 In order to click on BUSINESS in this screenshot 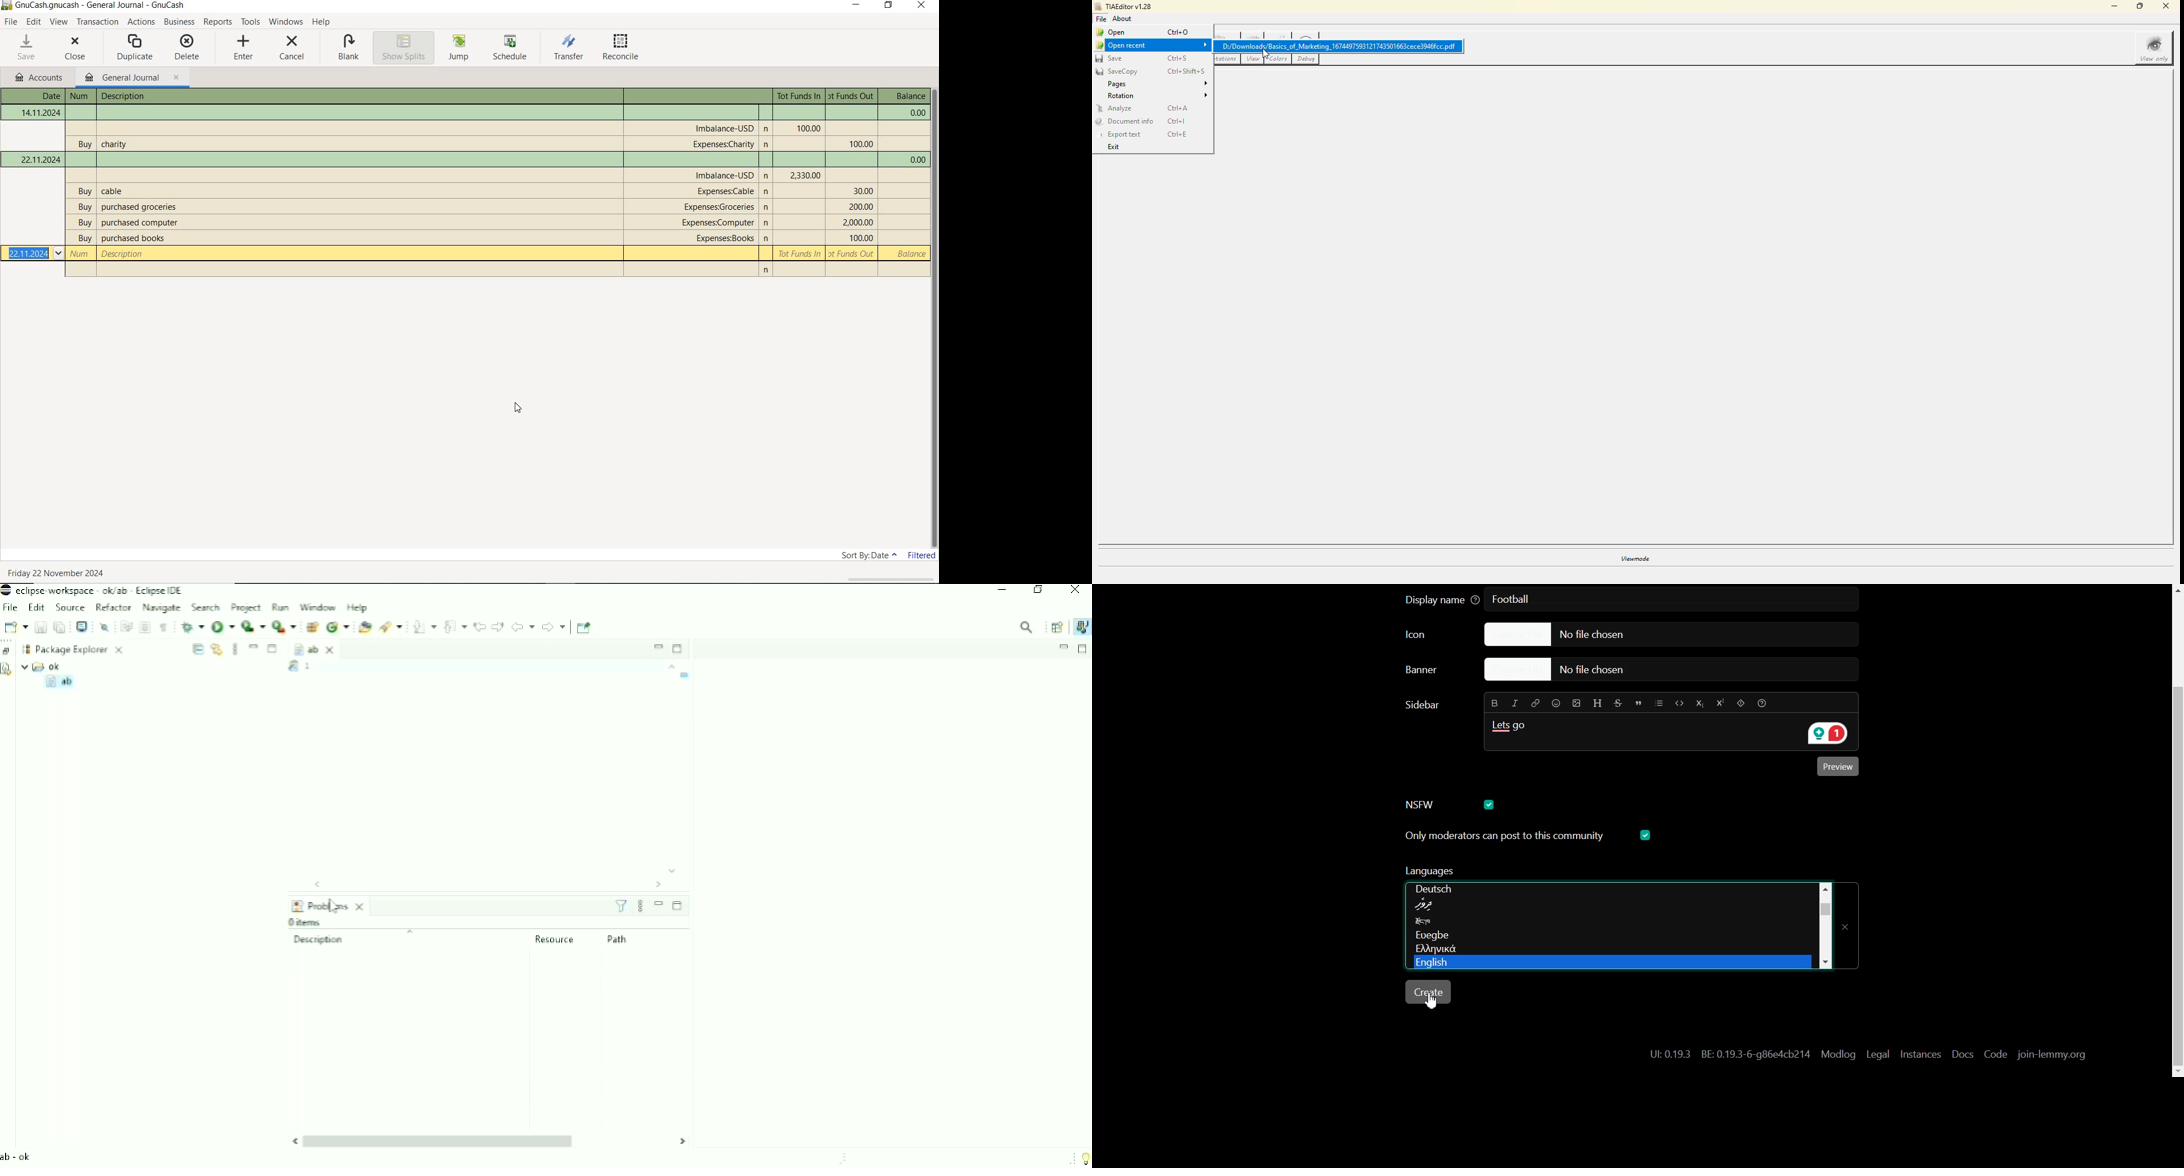, I will do `click(180, 22)`.